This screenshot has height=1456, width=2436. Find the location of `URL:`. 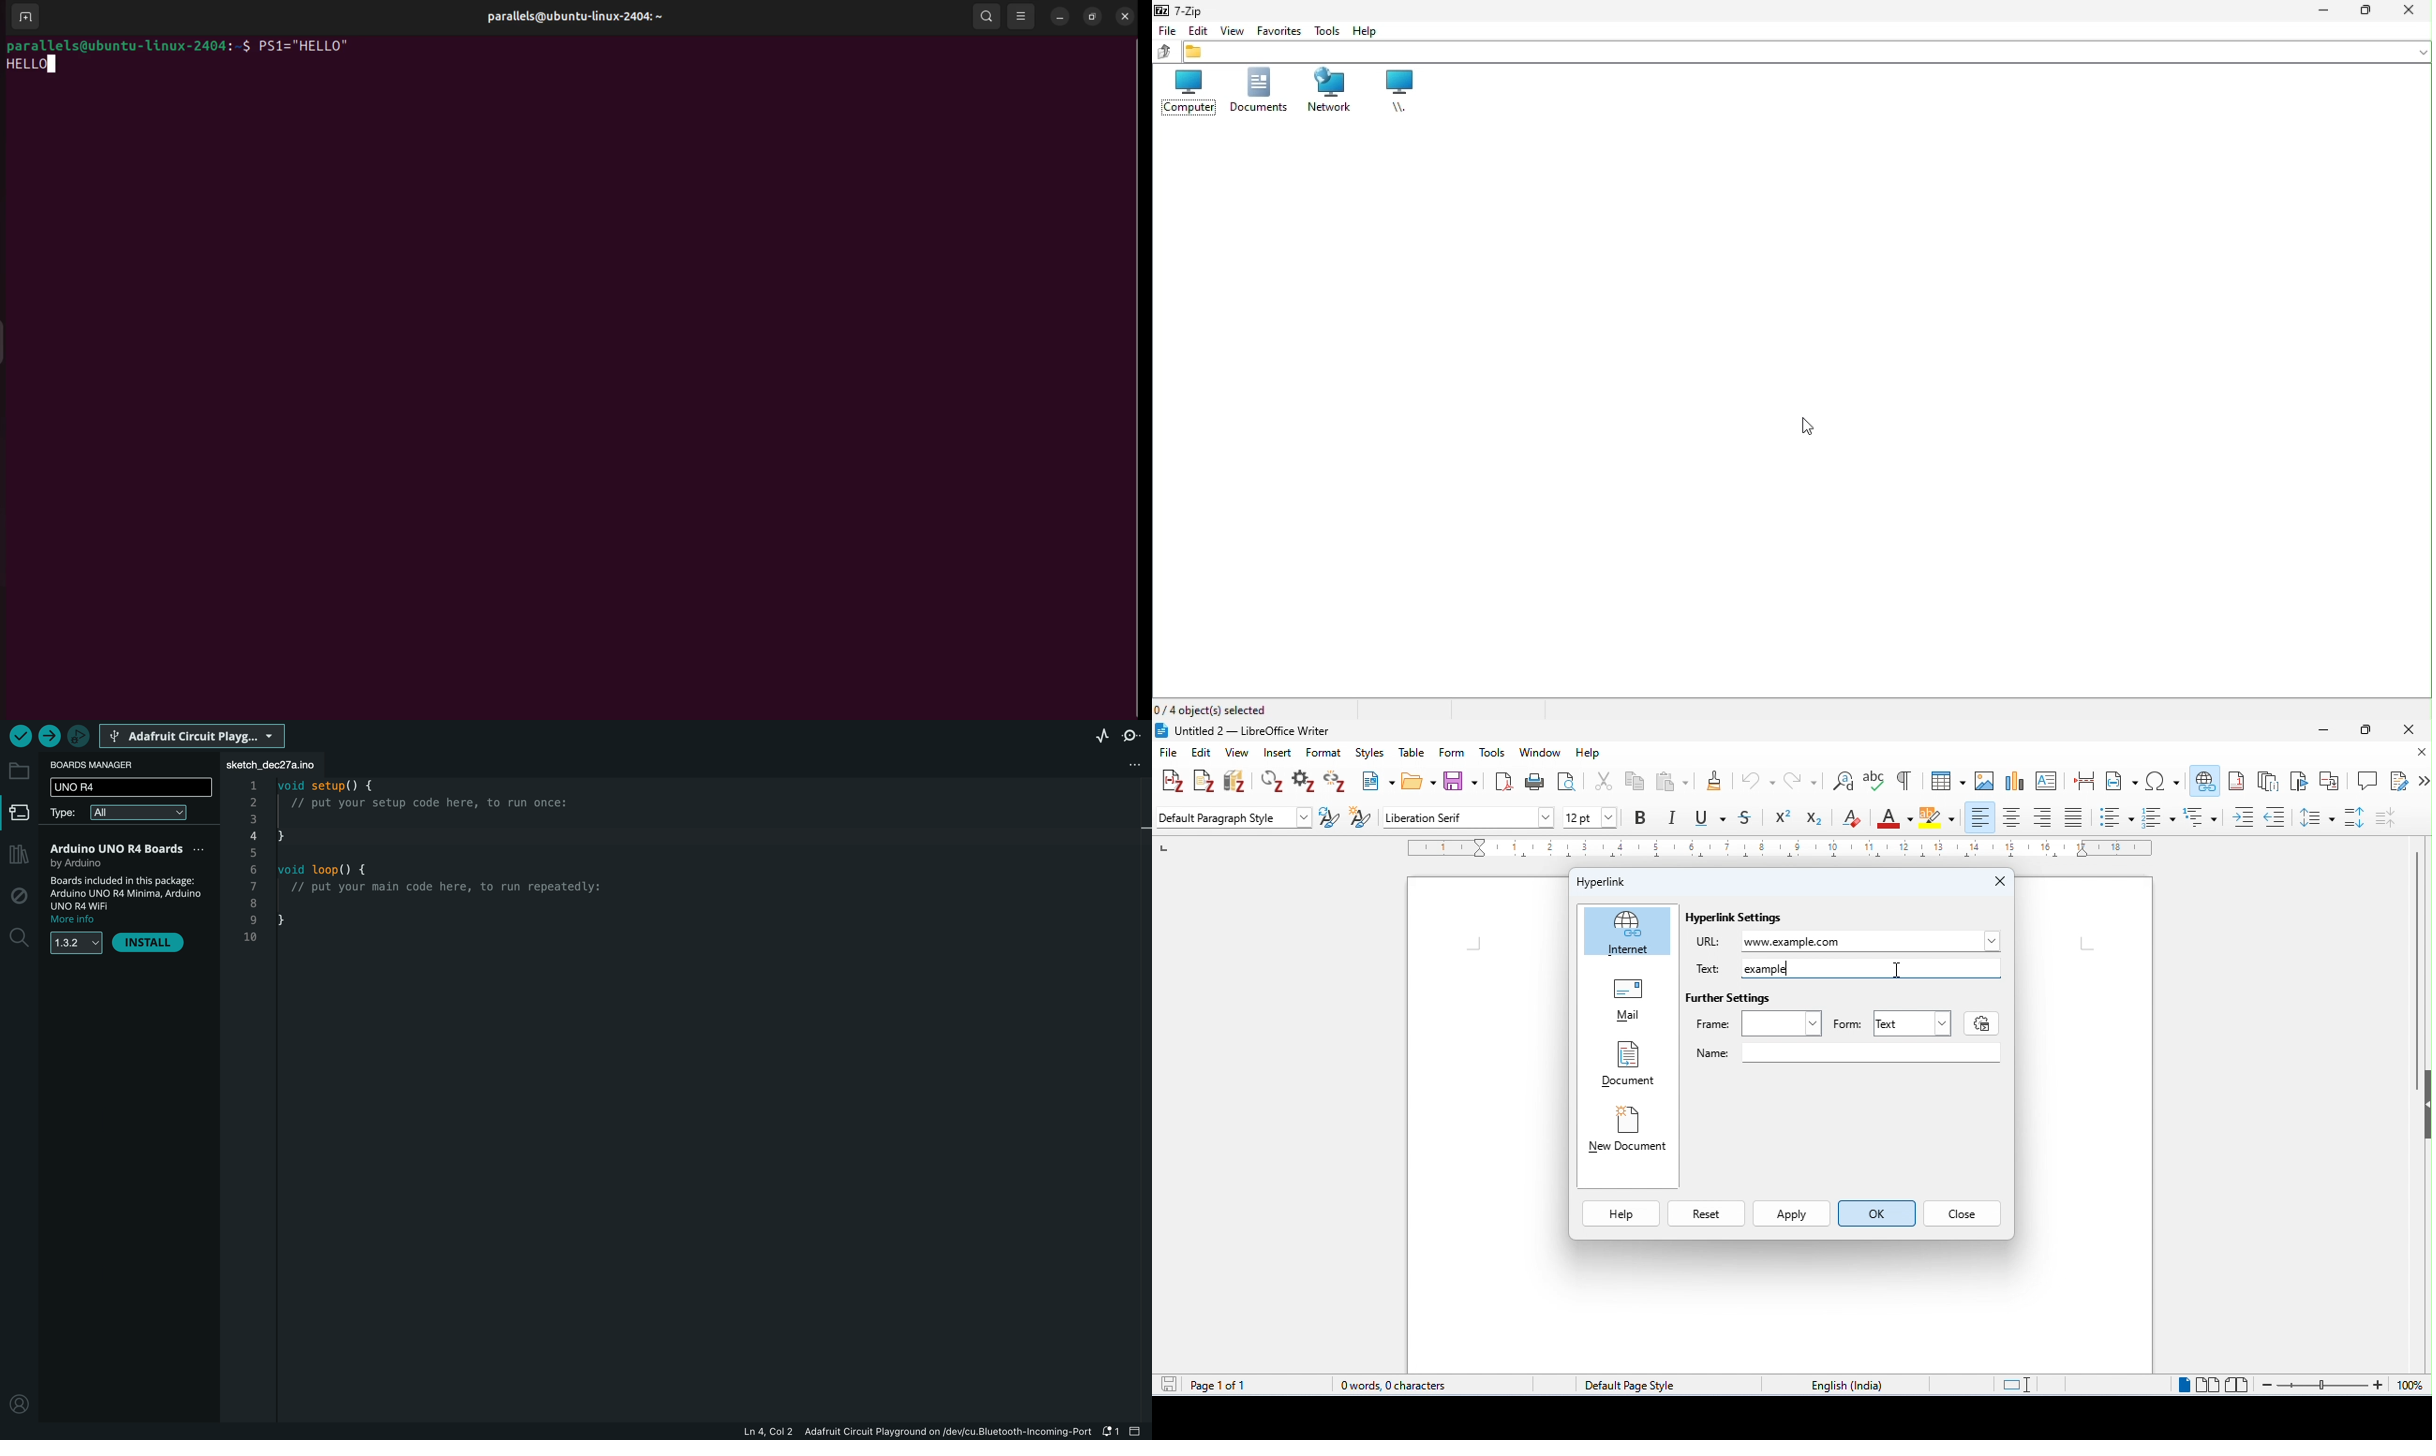

URL: is located at coordinates (1710, 938).